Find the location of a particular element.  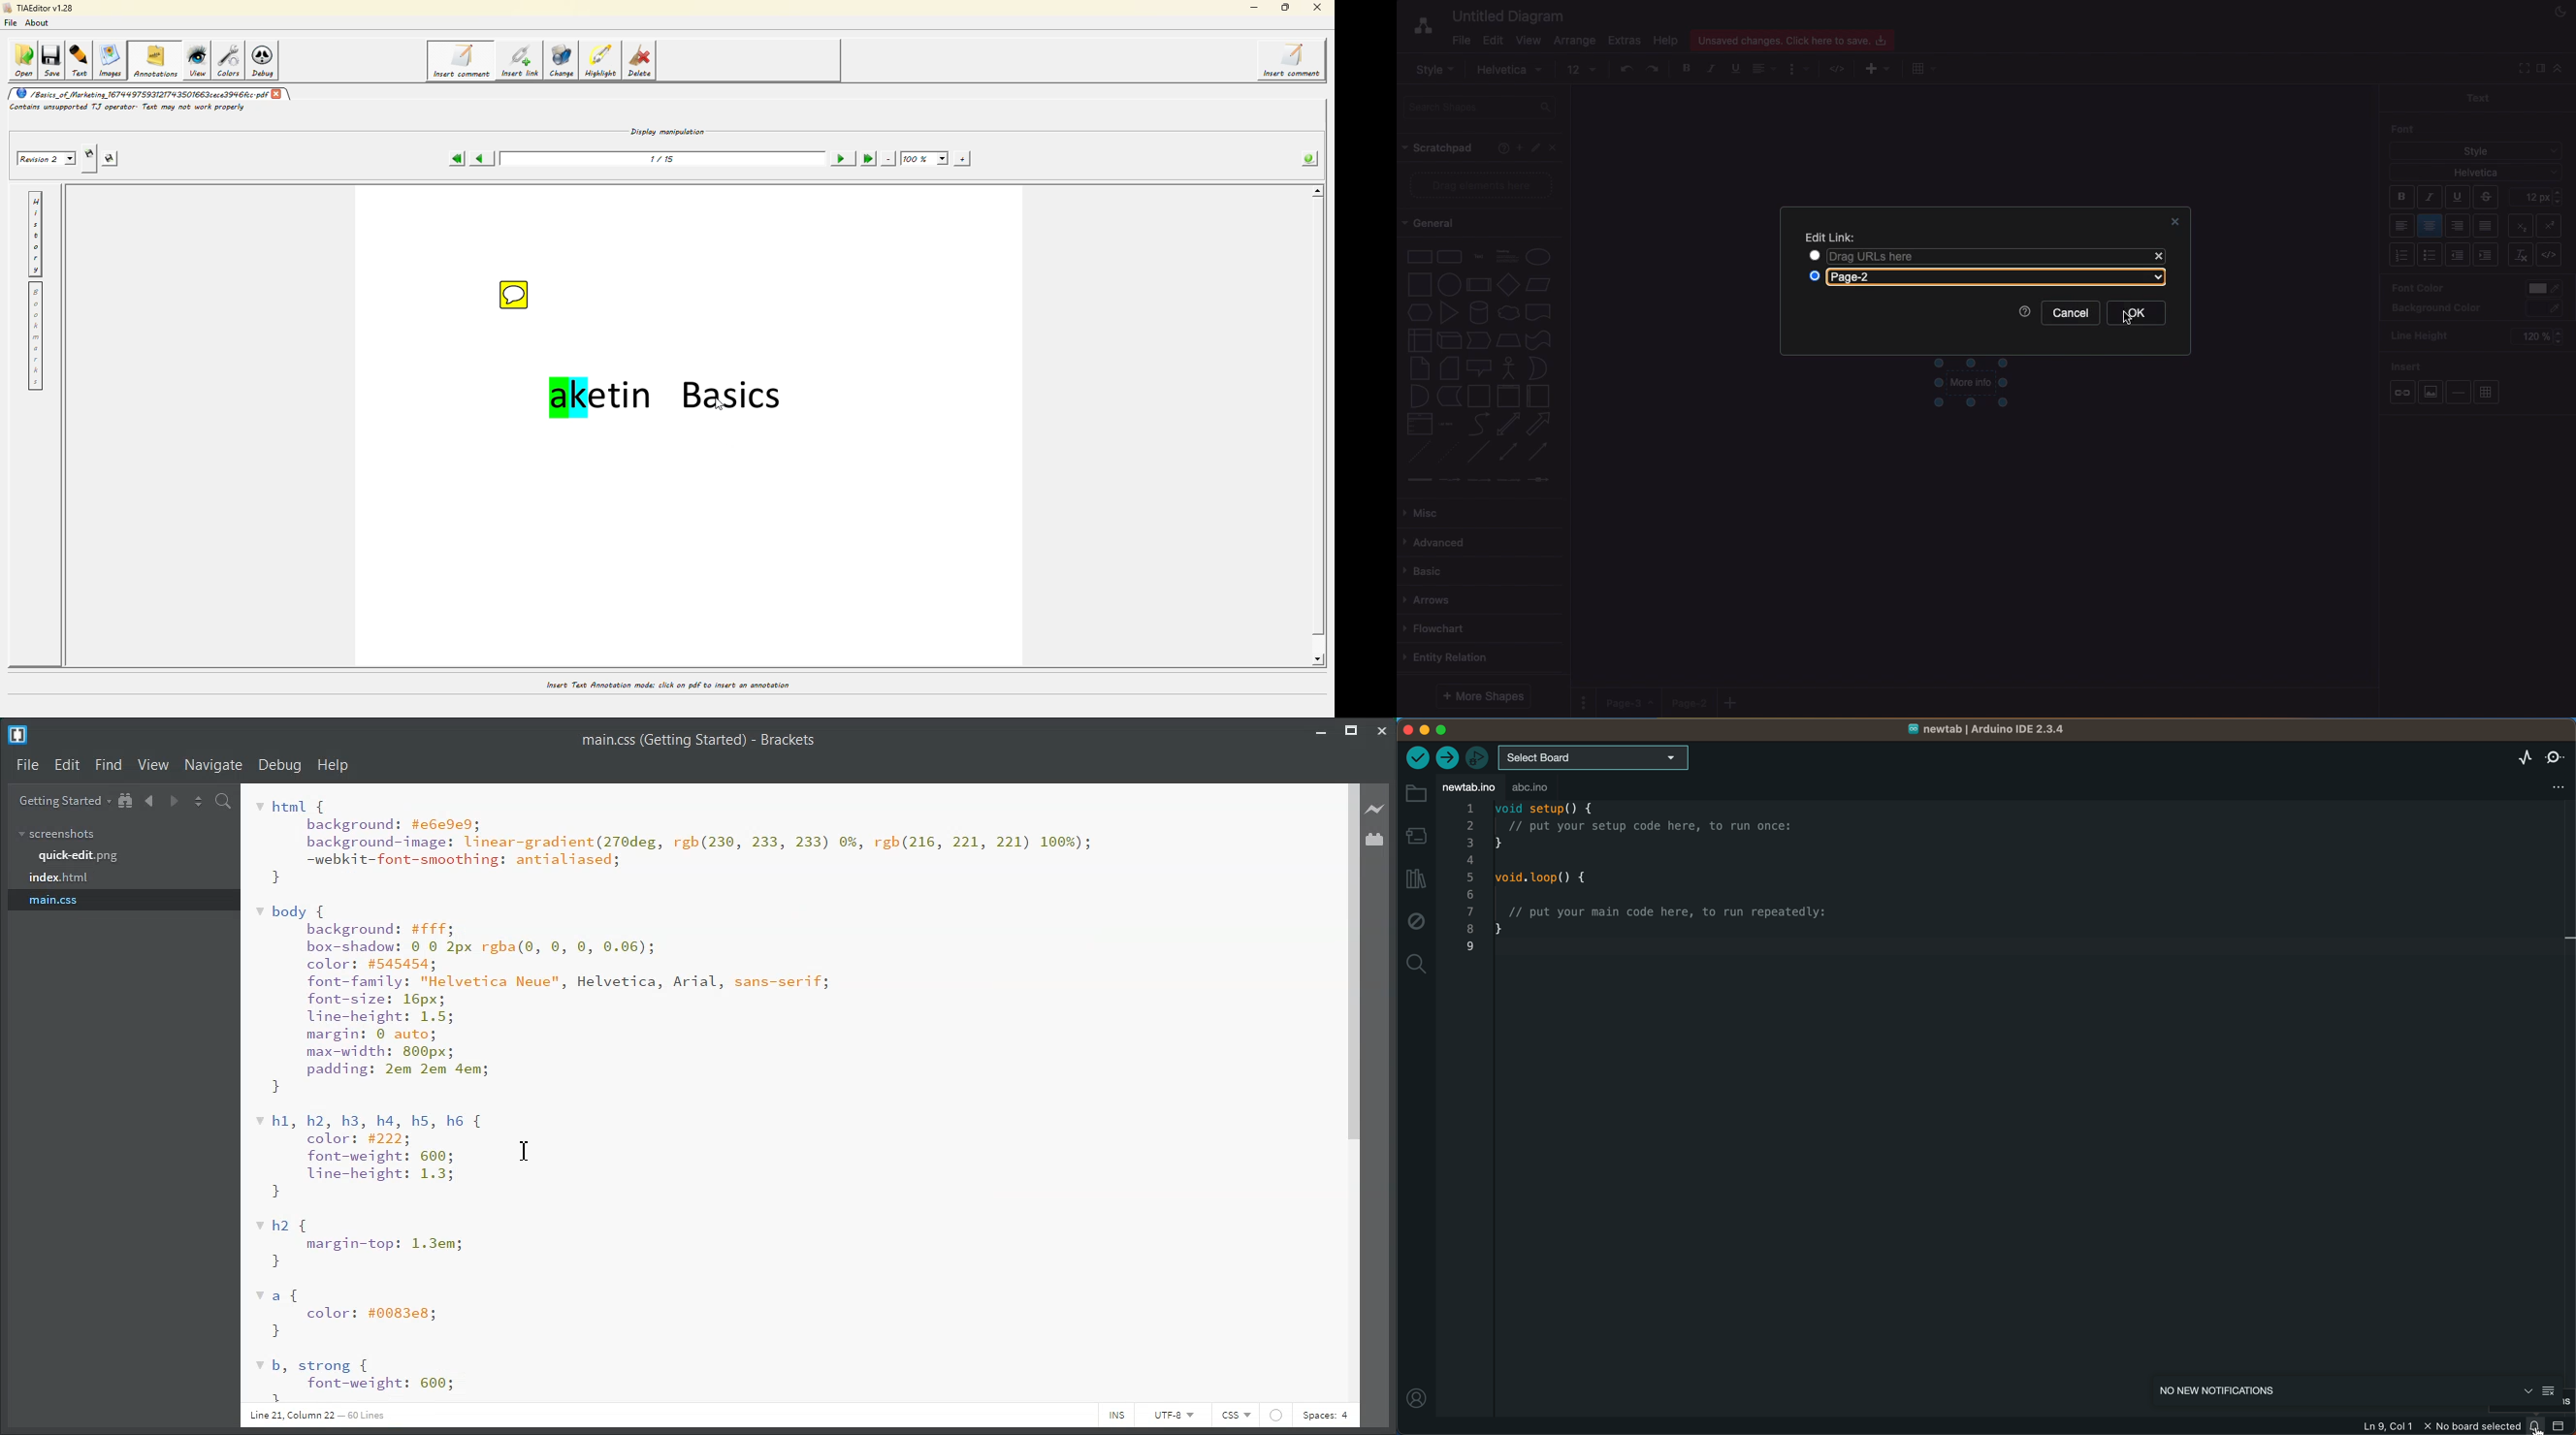

Heading is located at coordinates (1509, 255).